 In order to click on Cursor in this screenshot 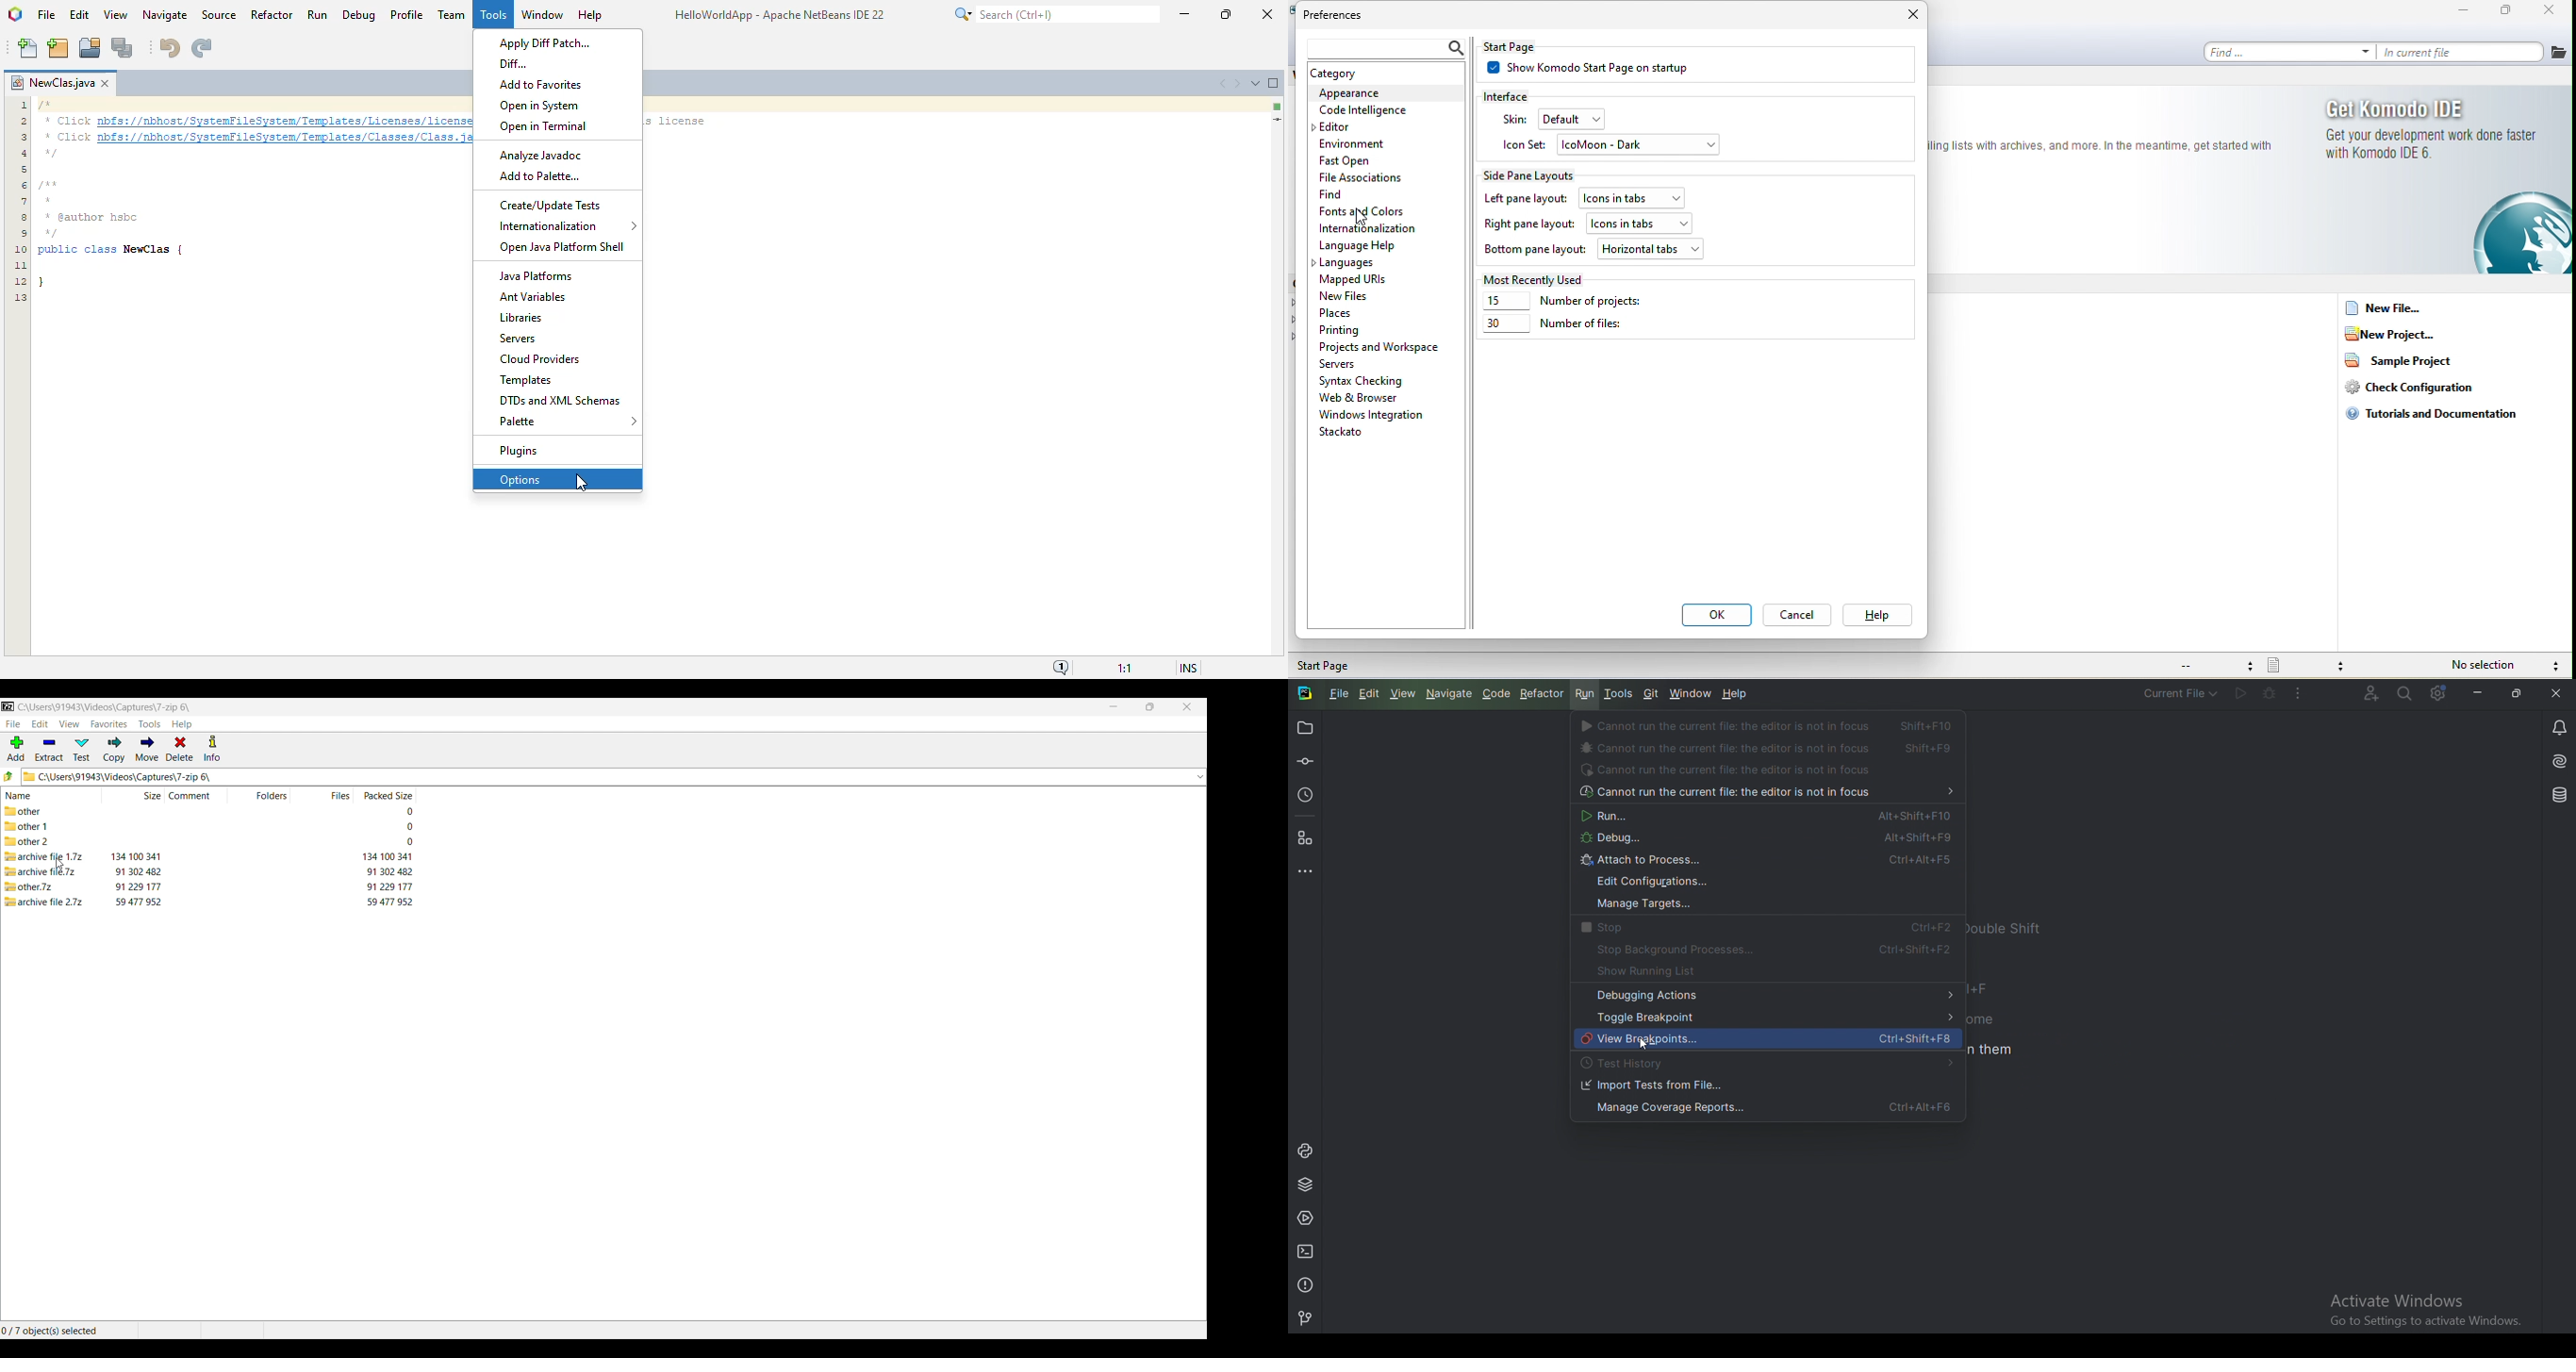, I will do `click(1646, 1047)`.